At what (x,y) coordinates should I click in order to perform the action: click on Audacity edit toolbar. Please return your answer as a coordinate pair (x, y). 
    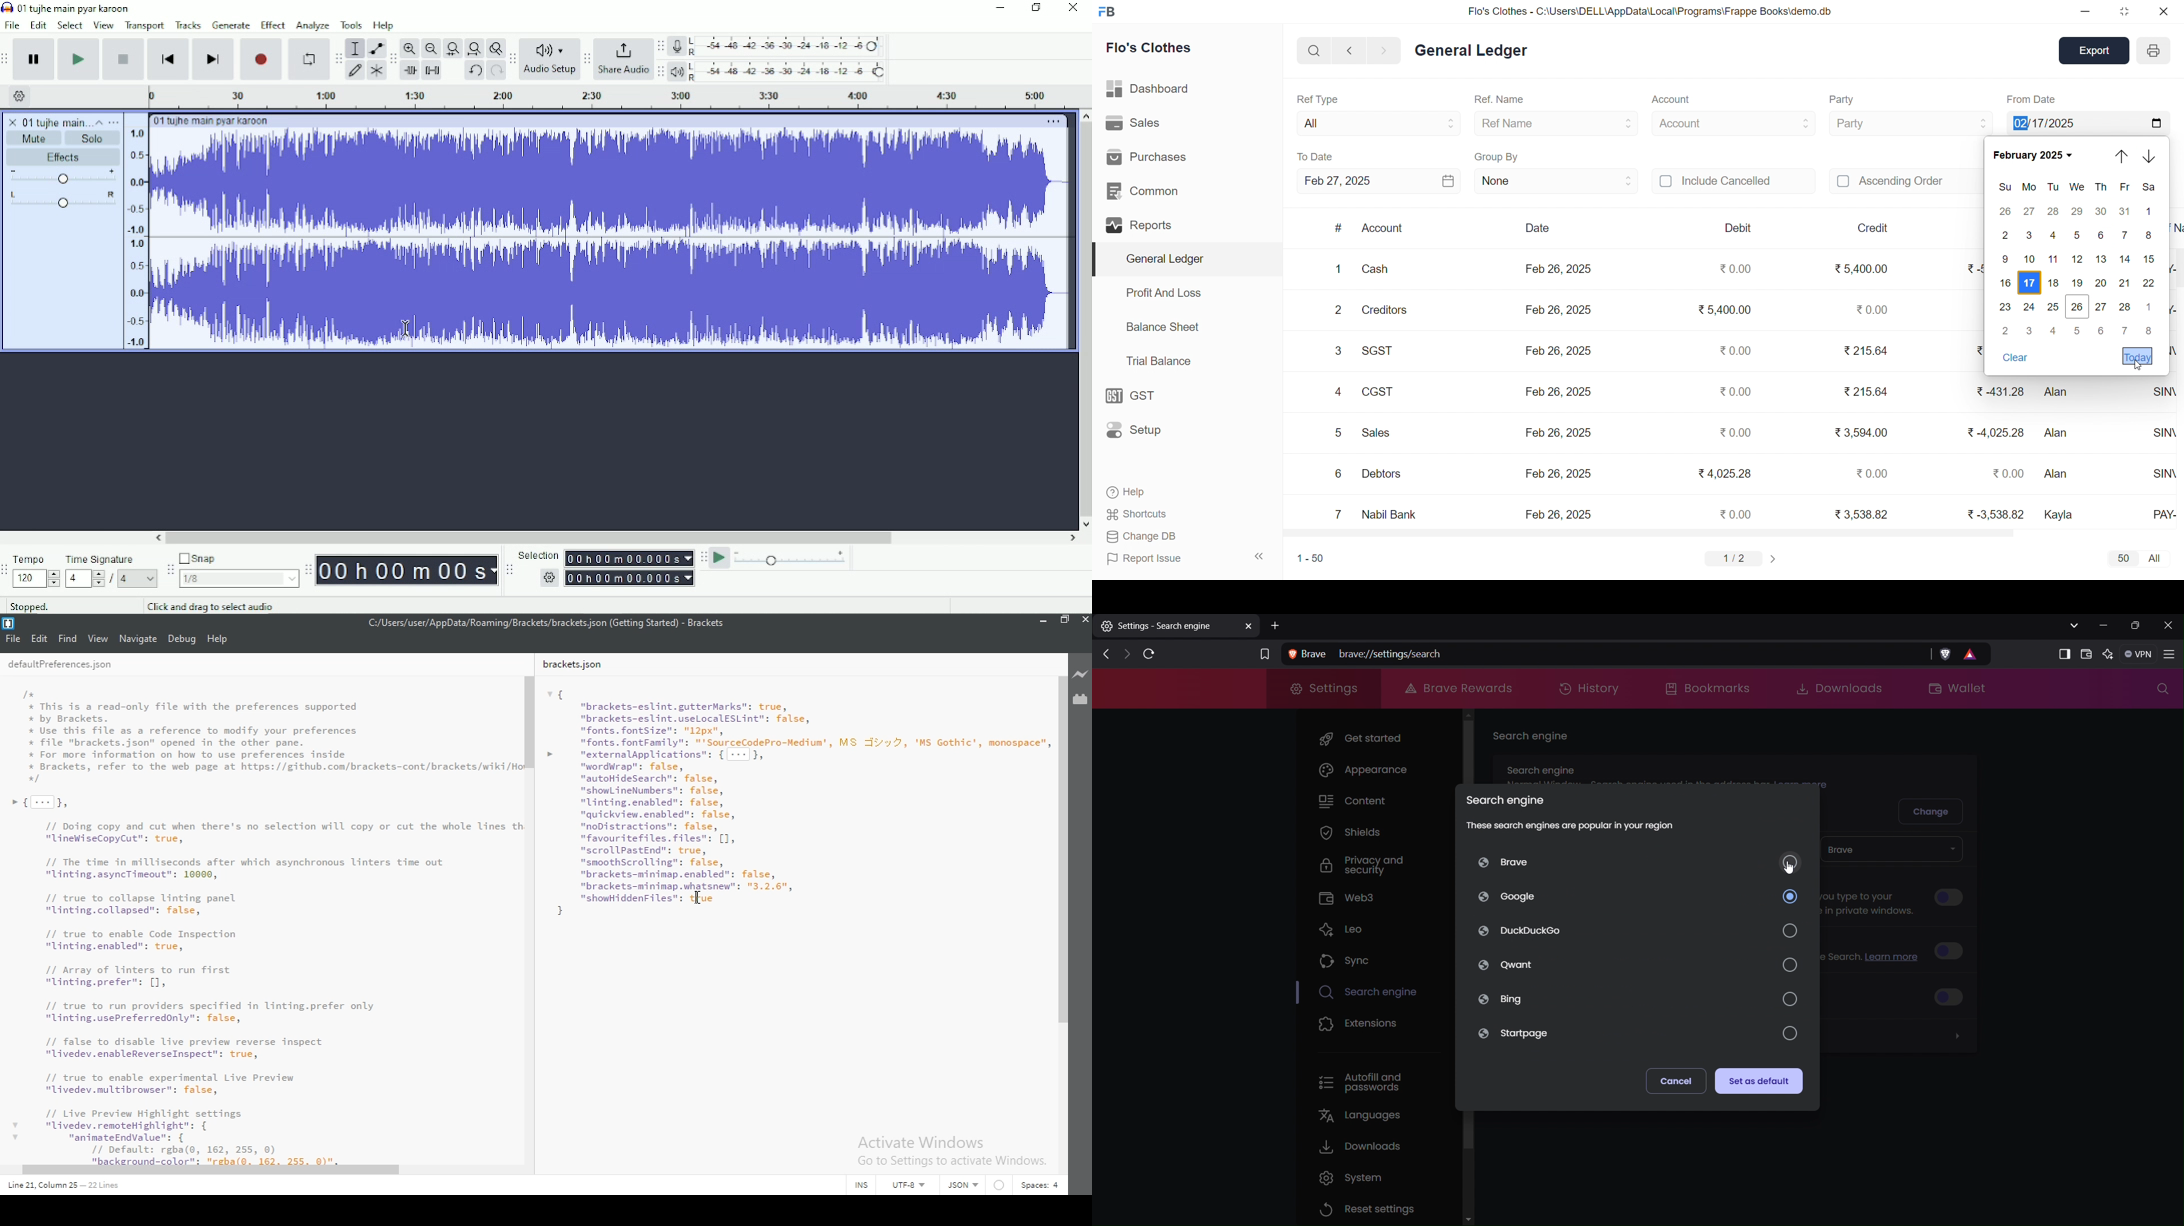
    Looking at the image, I should click on (392, 60).